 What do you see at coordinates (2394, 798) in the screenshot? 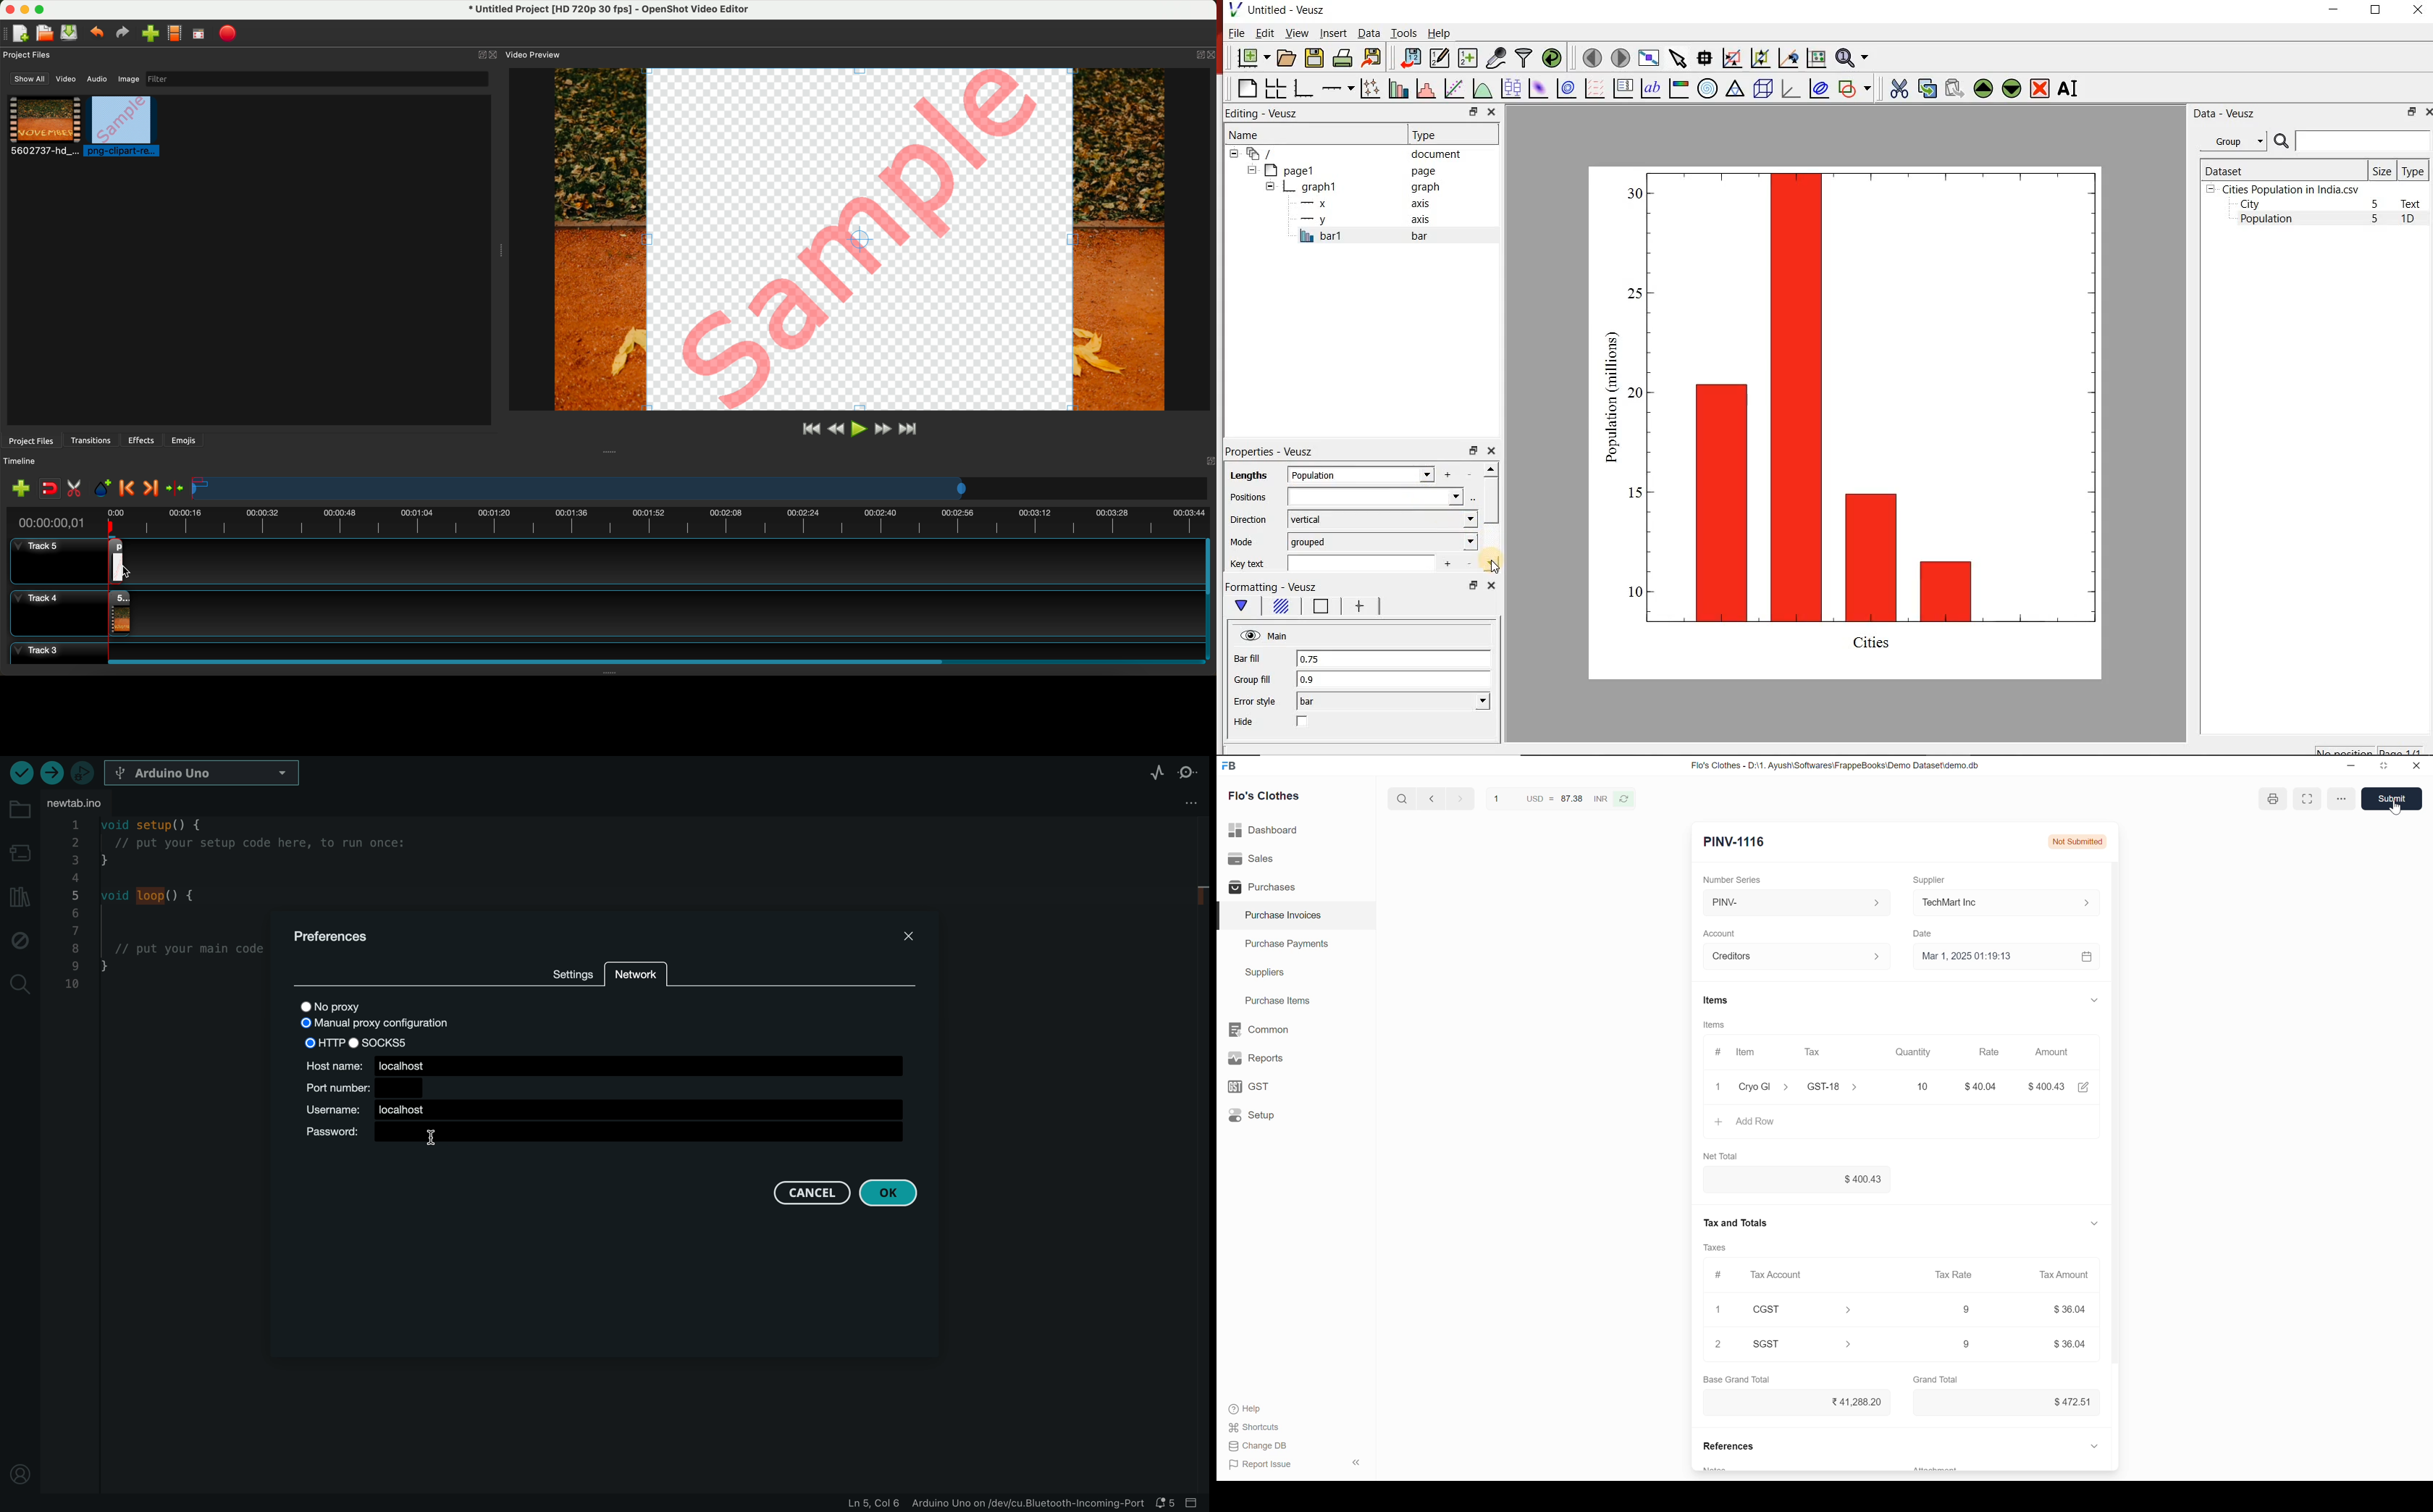
I see `Submit` at bounding box center [2394, 798].